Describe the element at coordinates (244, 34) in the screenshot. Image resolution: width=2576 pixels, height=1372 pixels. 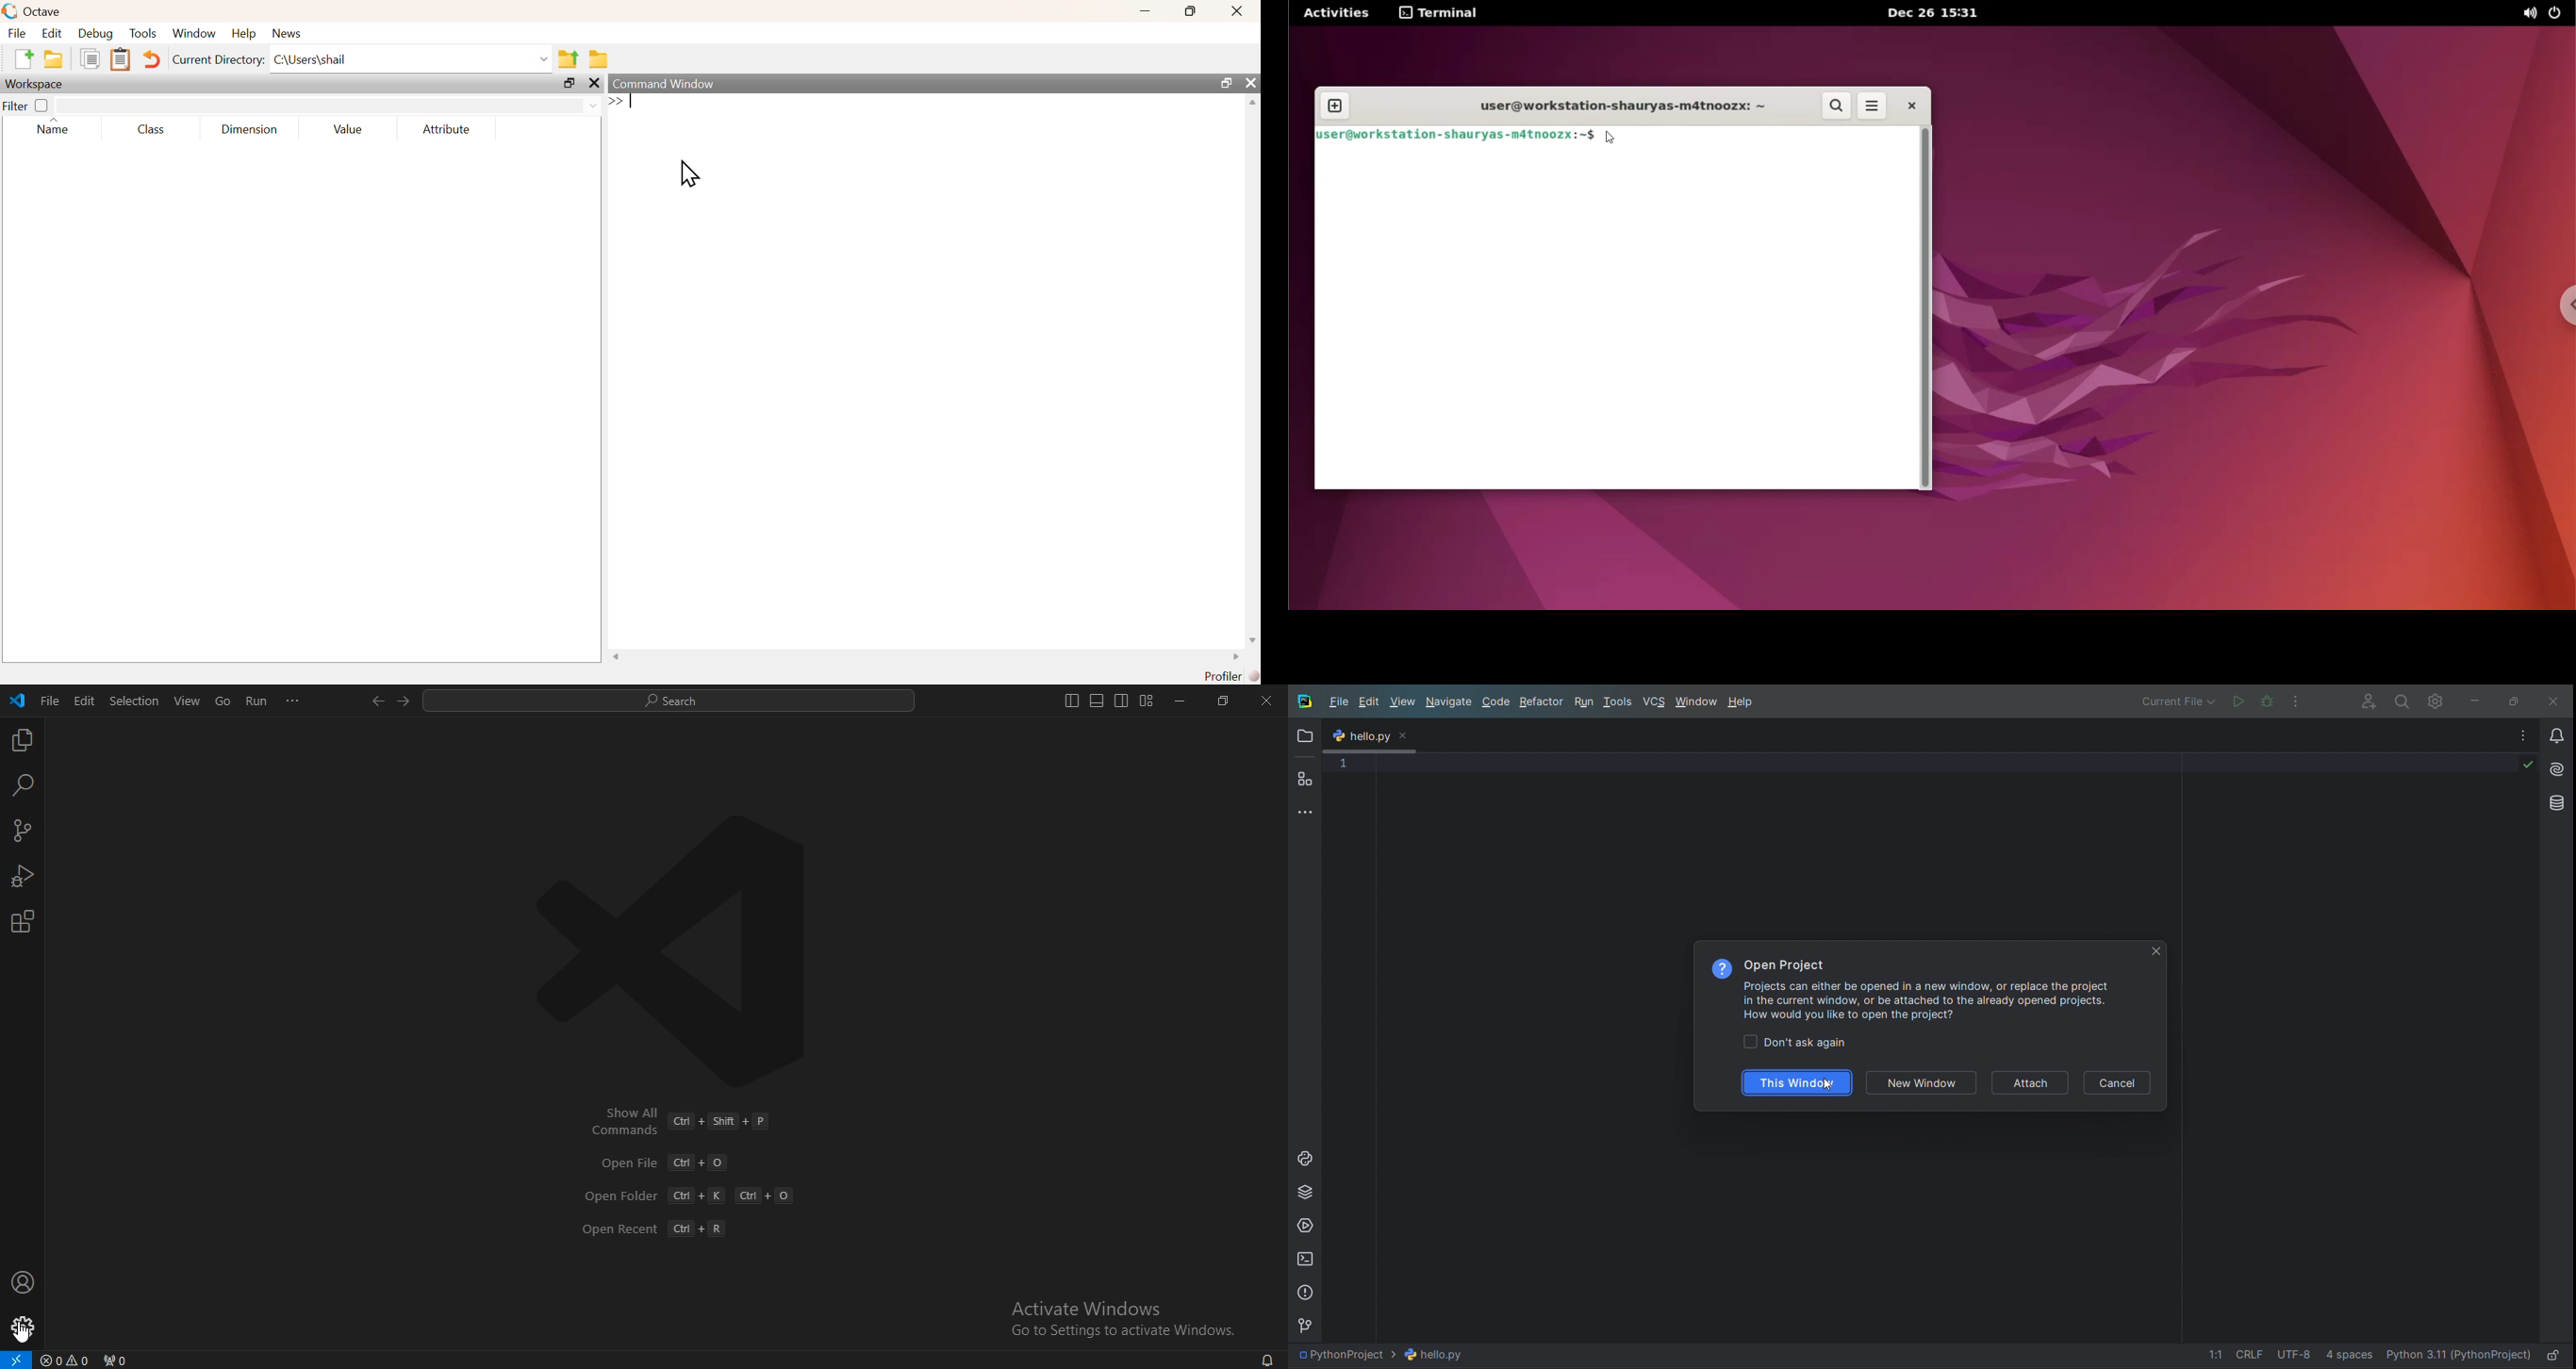
I see `Help` at that location.